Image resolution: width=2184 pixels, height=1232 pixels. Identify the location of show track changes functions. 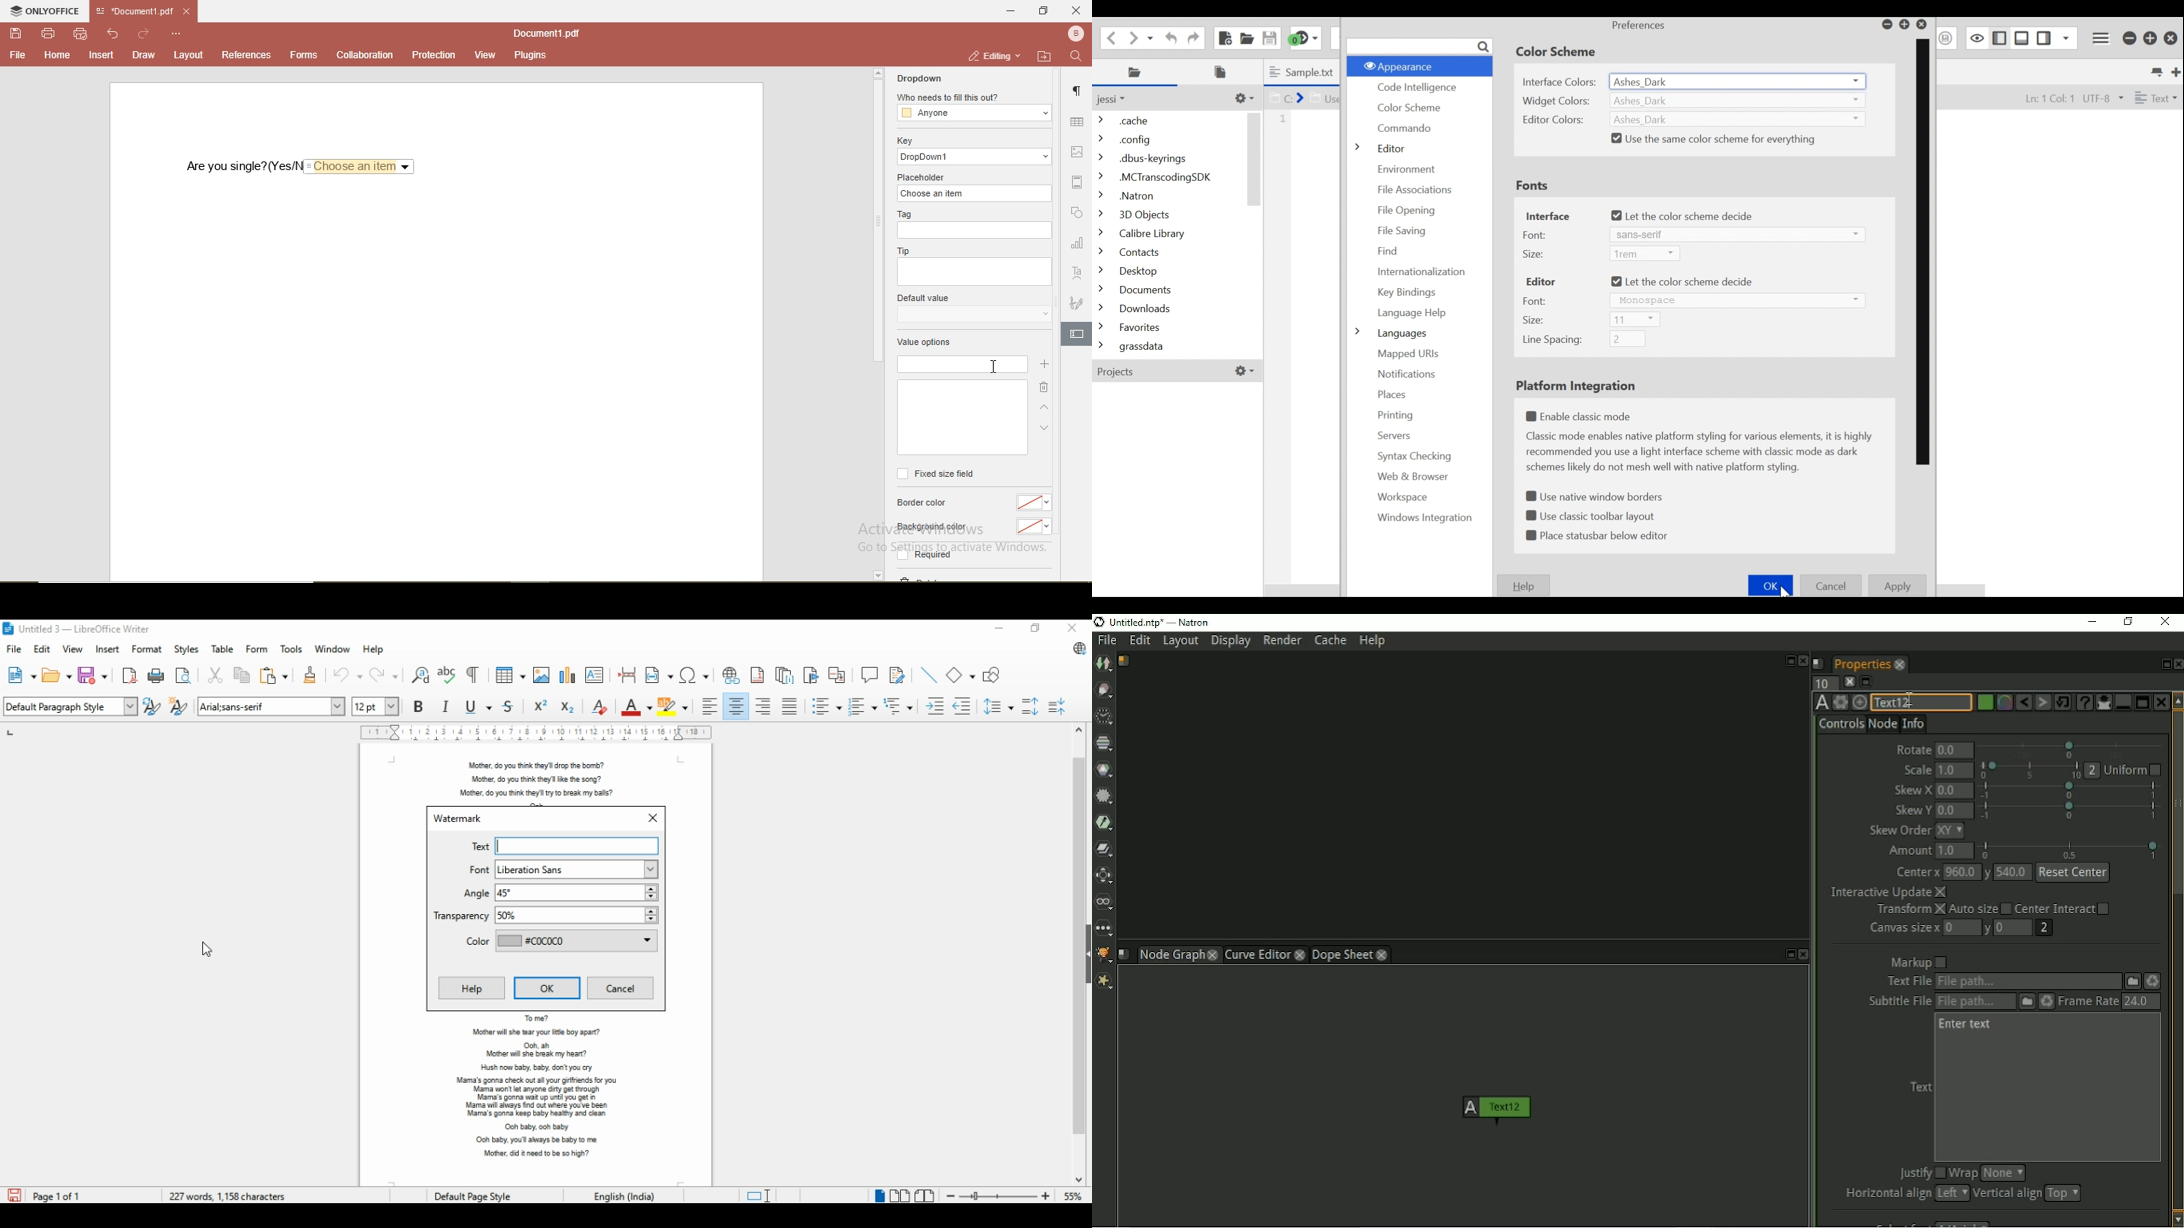
(897, 675).